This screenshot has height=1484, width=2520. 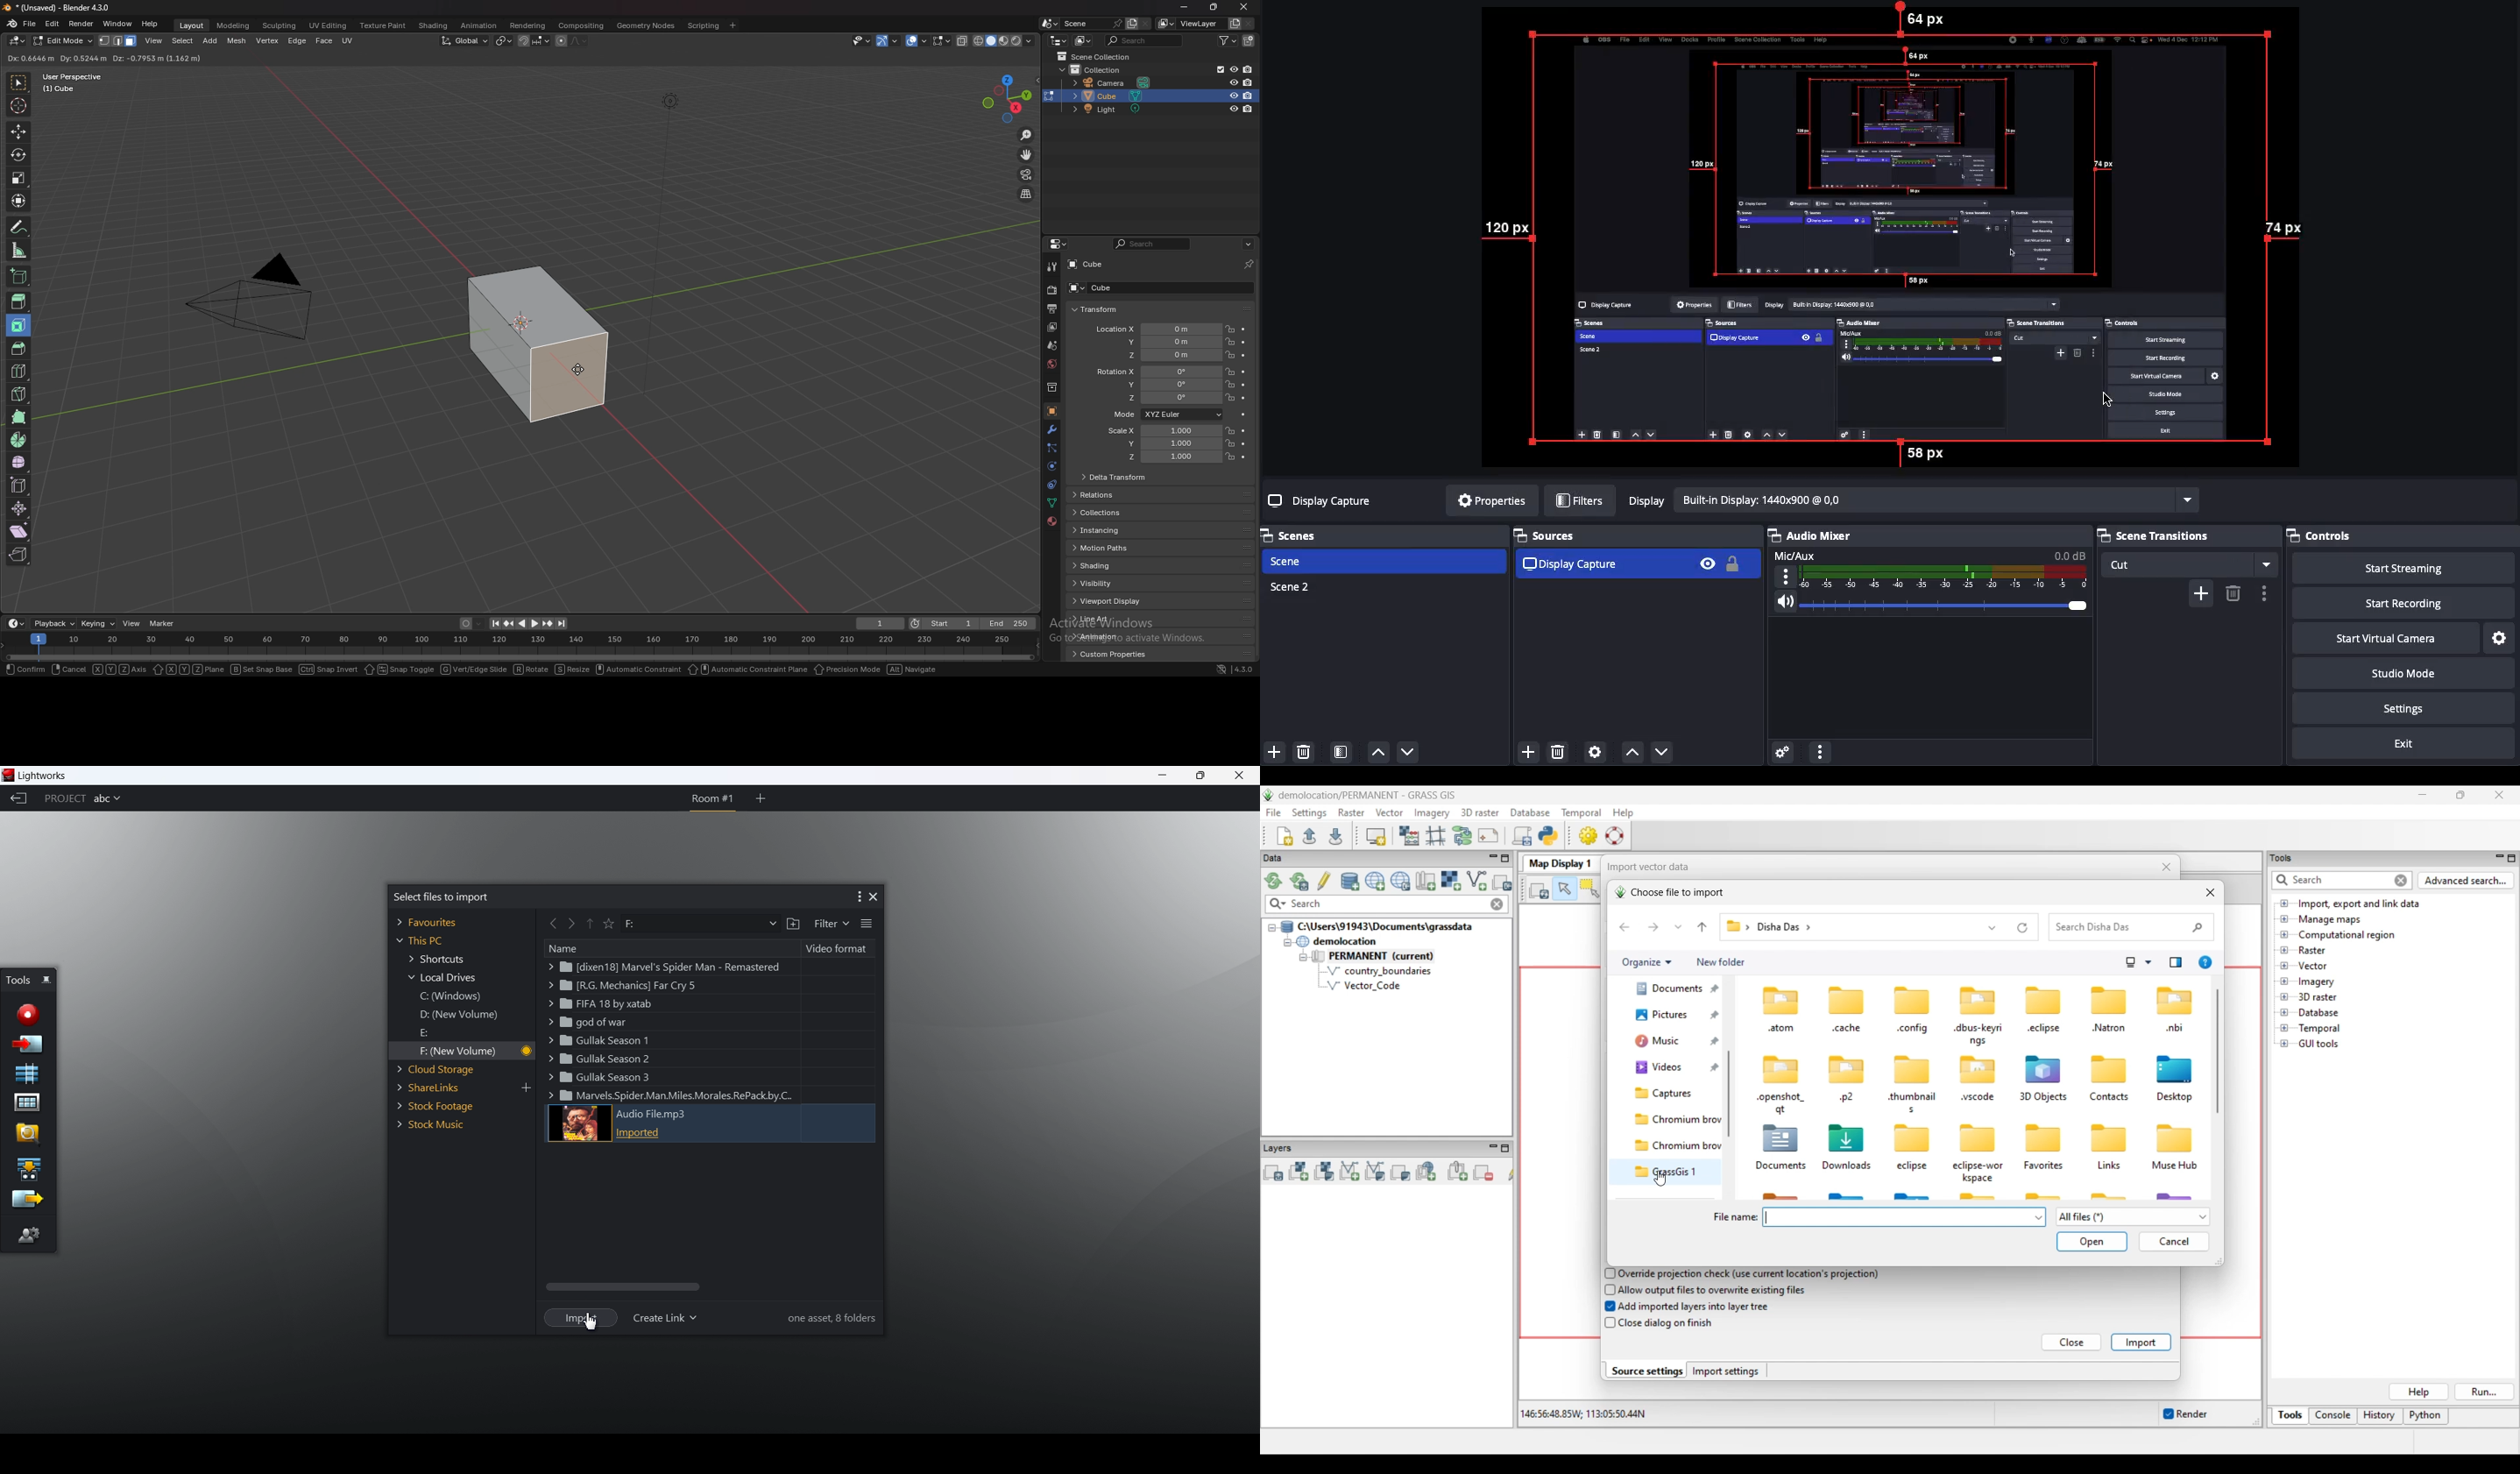 What do you see at coordinates (2233, 593) in the screenshot?
I see `Delete` at bounding box center [2233, 593].